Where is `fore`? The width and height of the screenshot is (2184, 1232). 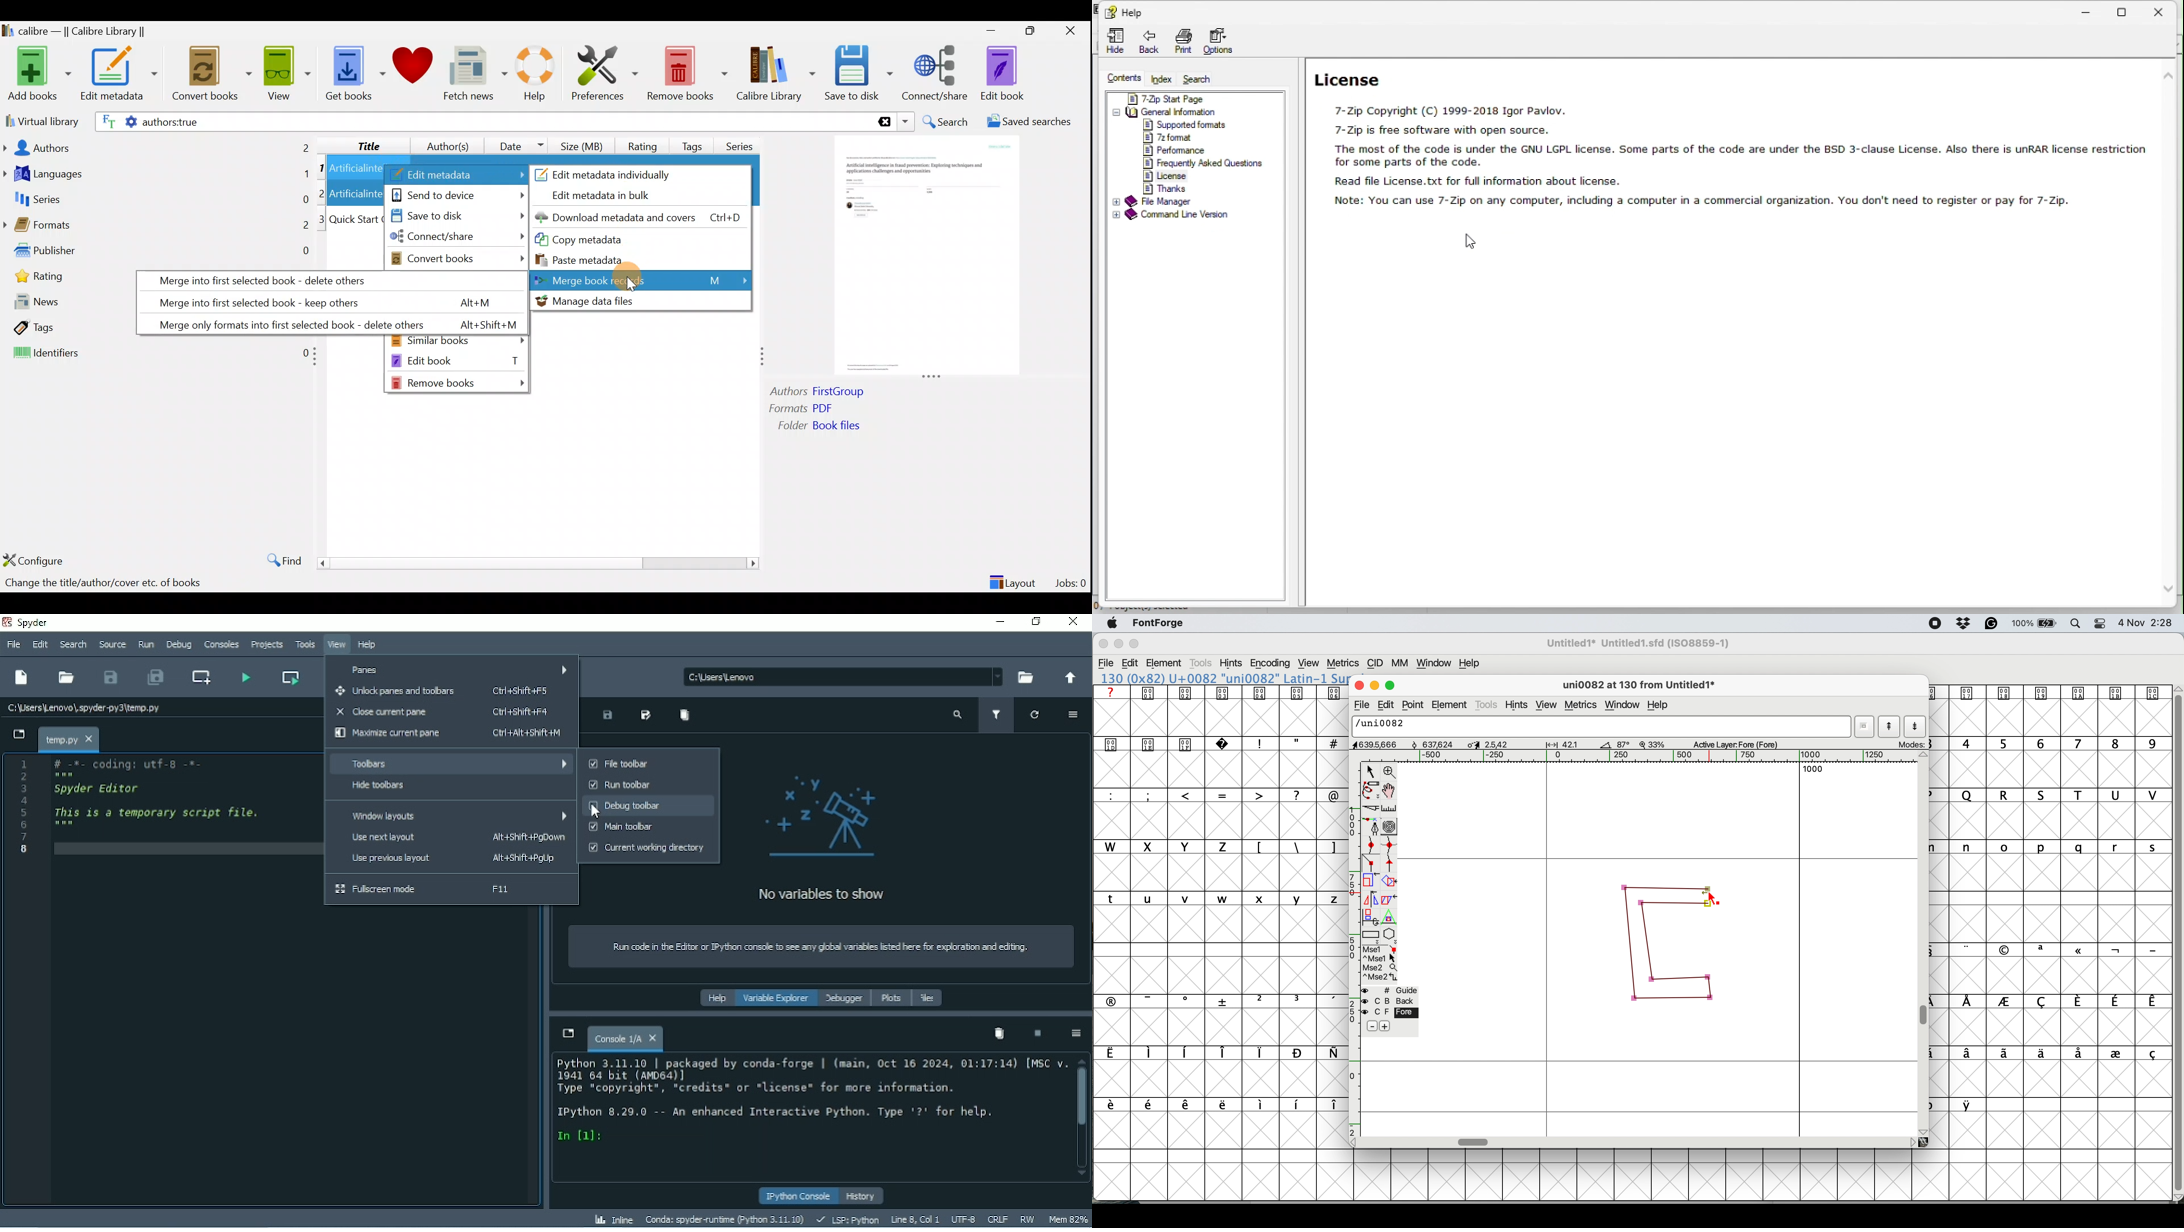 fore is located at coordinates (1390, 1012).